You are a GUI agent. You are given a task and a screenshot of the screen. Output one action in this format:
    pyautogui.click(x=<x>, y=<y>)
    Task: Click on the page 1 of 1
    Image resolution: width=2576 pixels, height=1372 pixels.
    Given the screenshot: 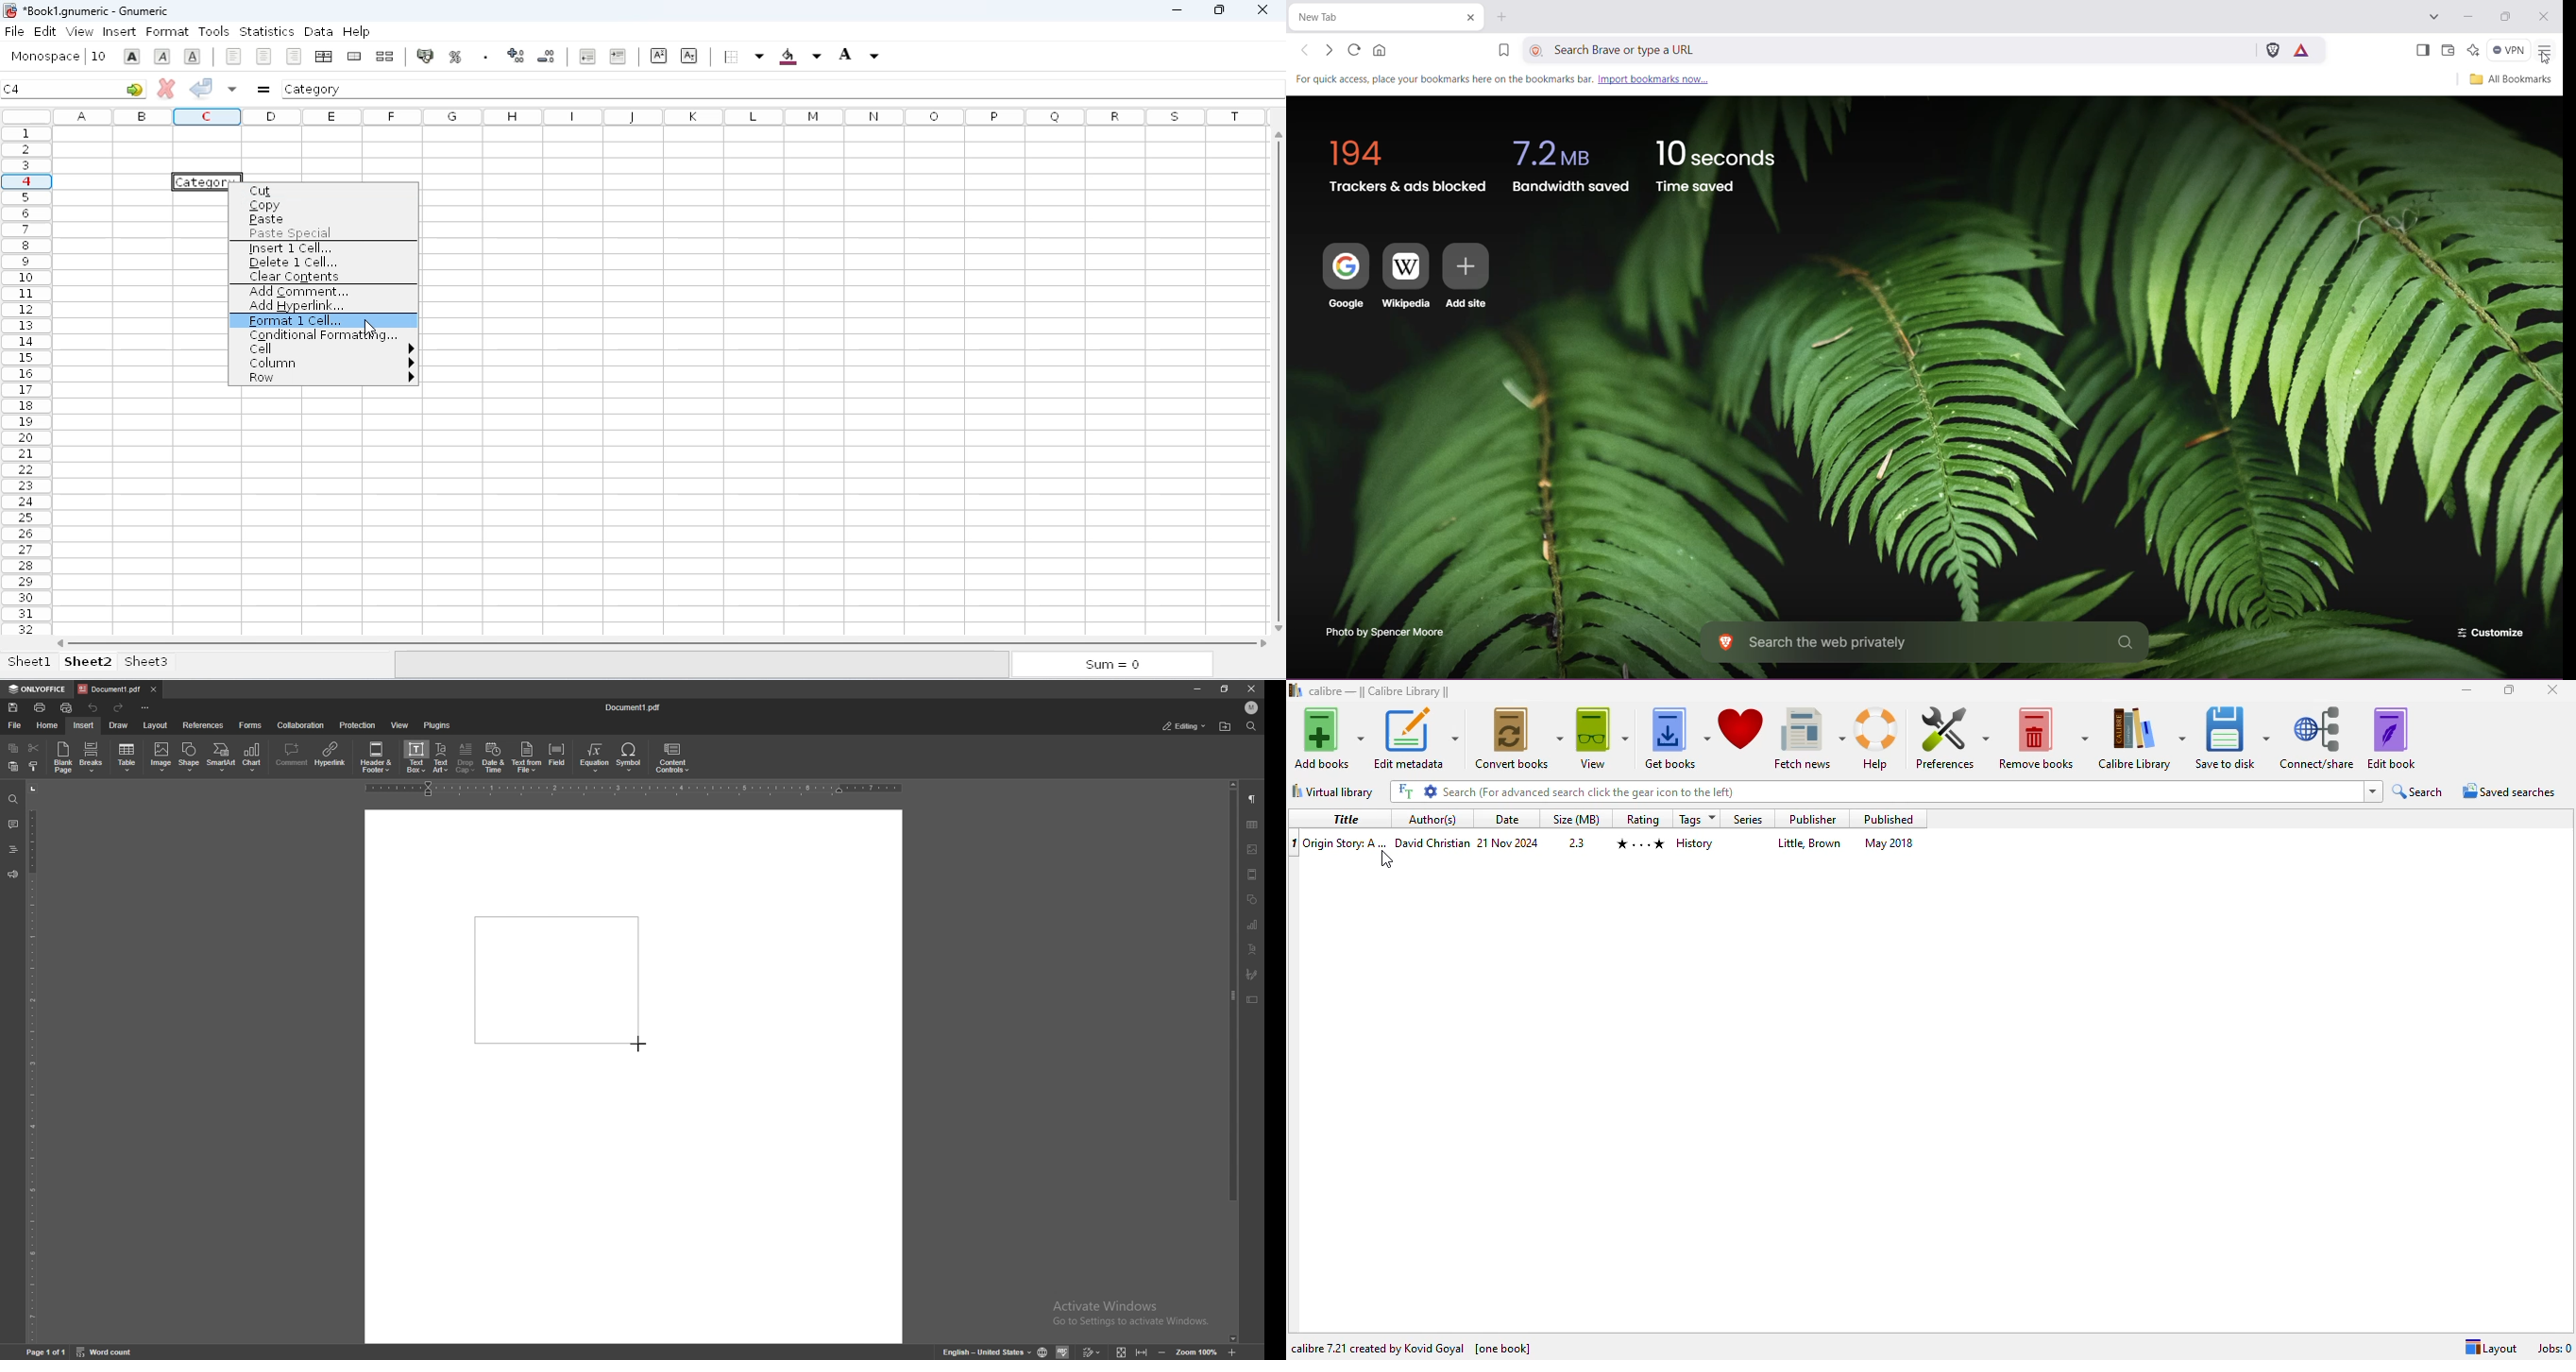 What is the action you would take?
    pyautogui.click(x=47, y=1353)
    